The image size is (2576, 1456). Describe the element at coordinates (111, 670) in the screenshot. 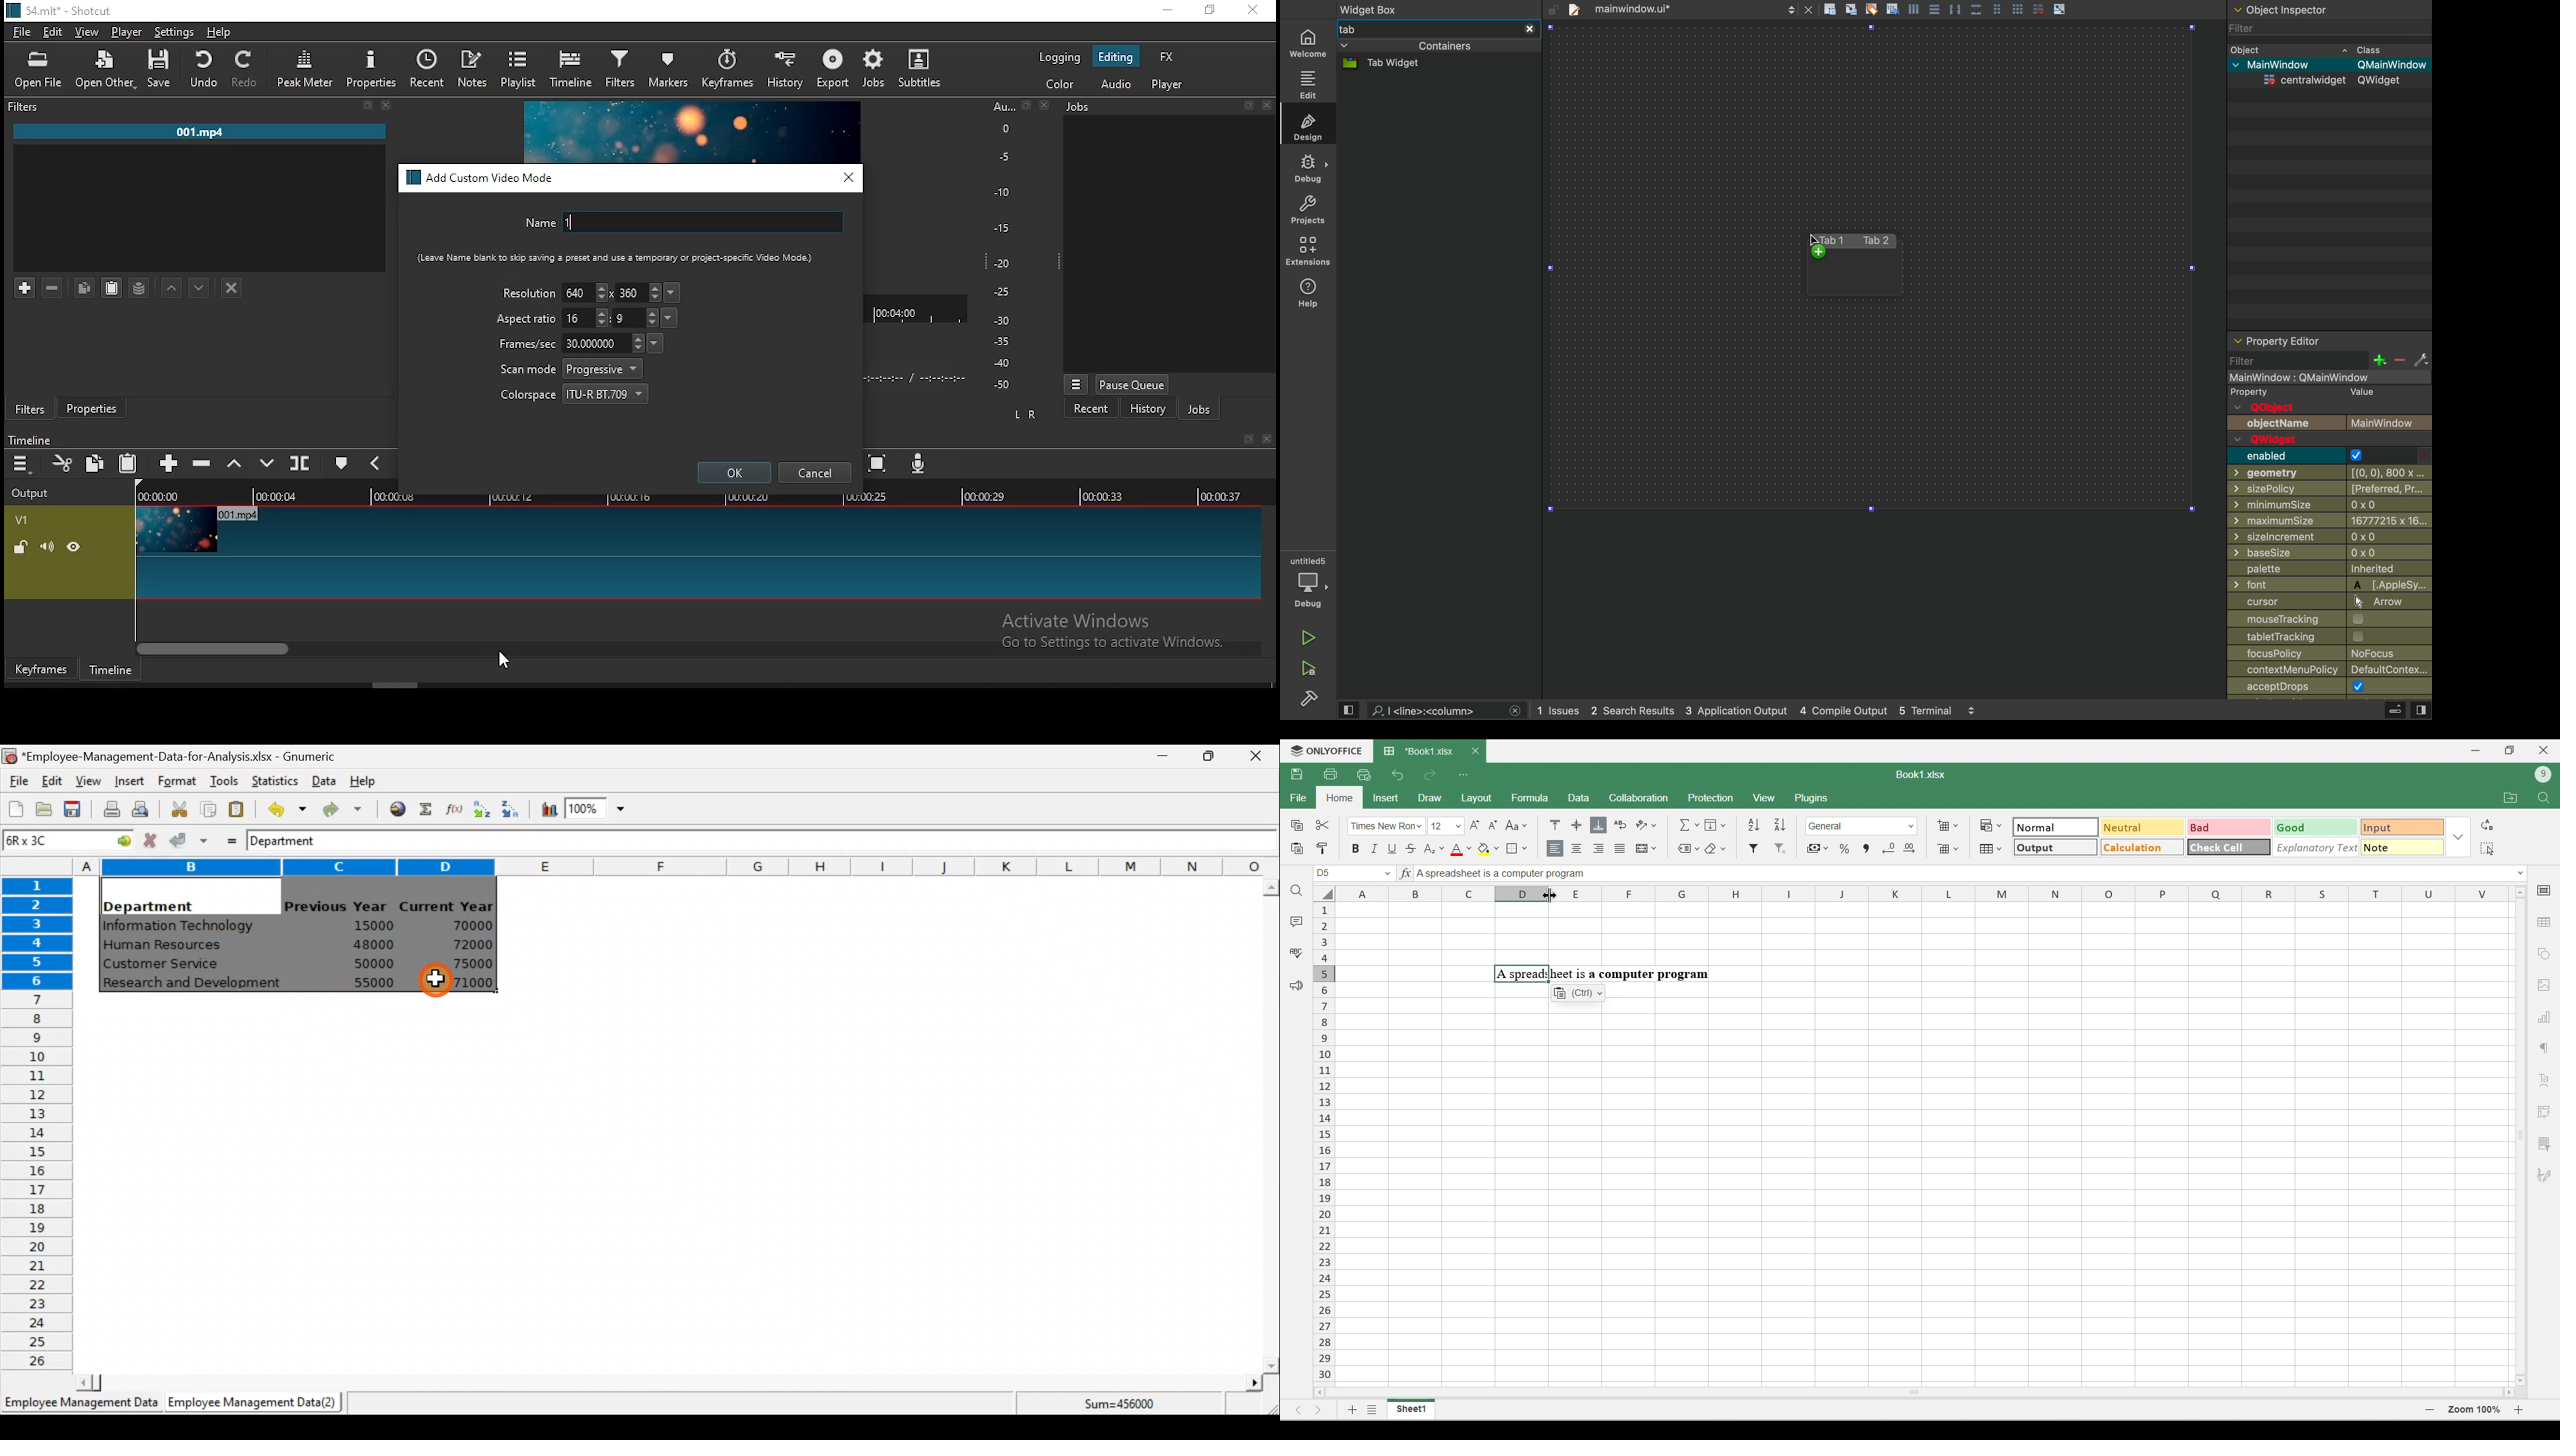

I see `timeline` at that location.